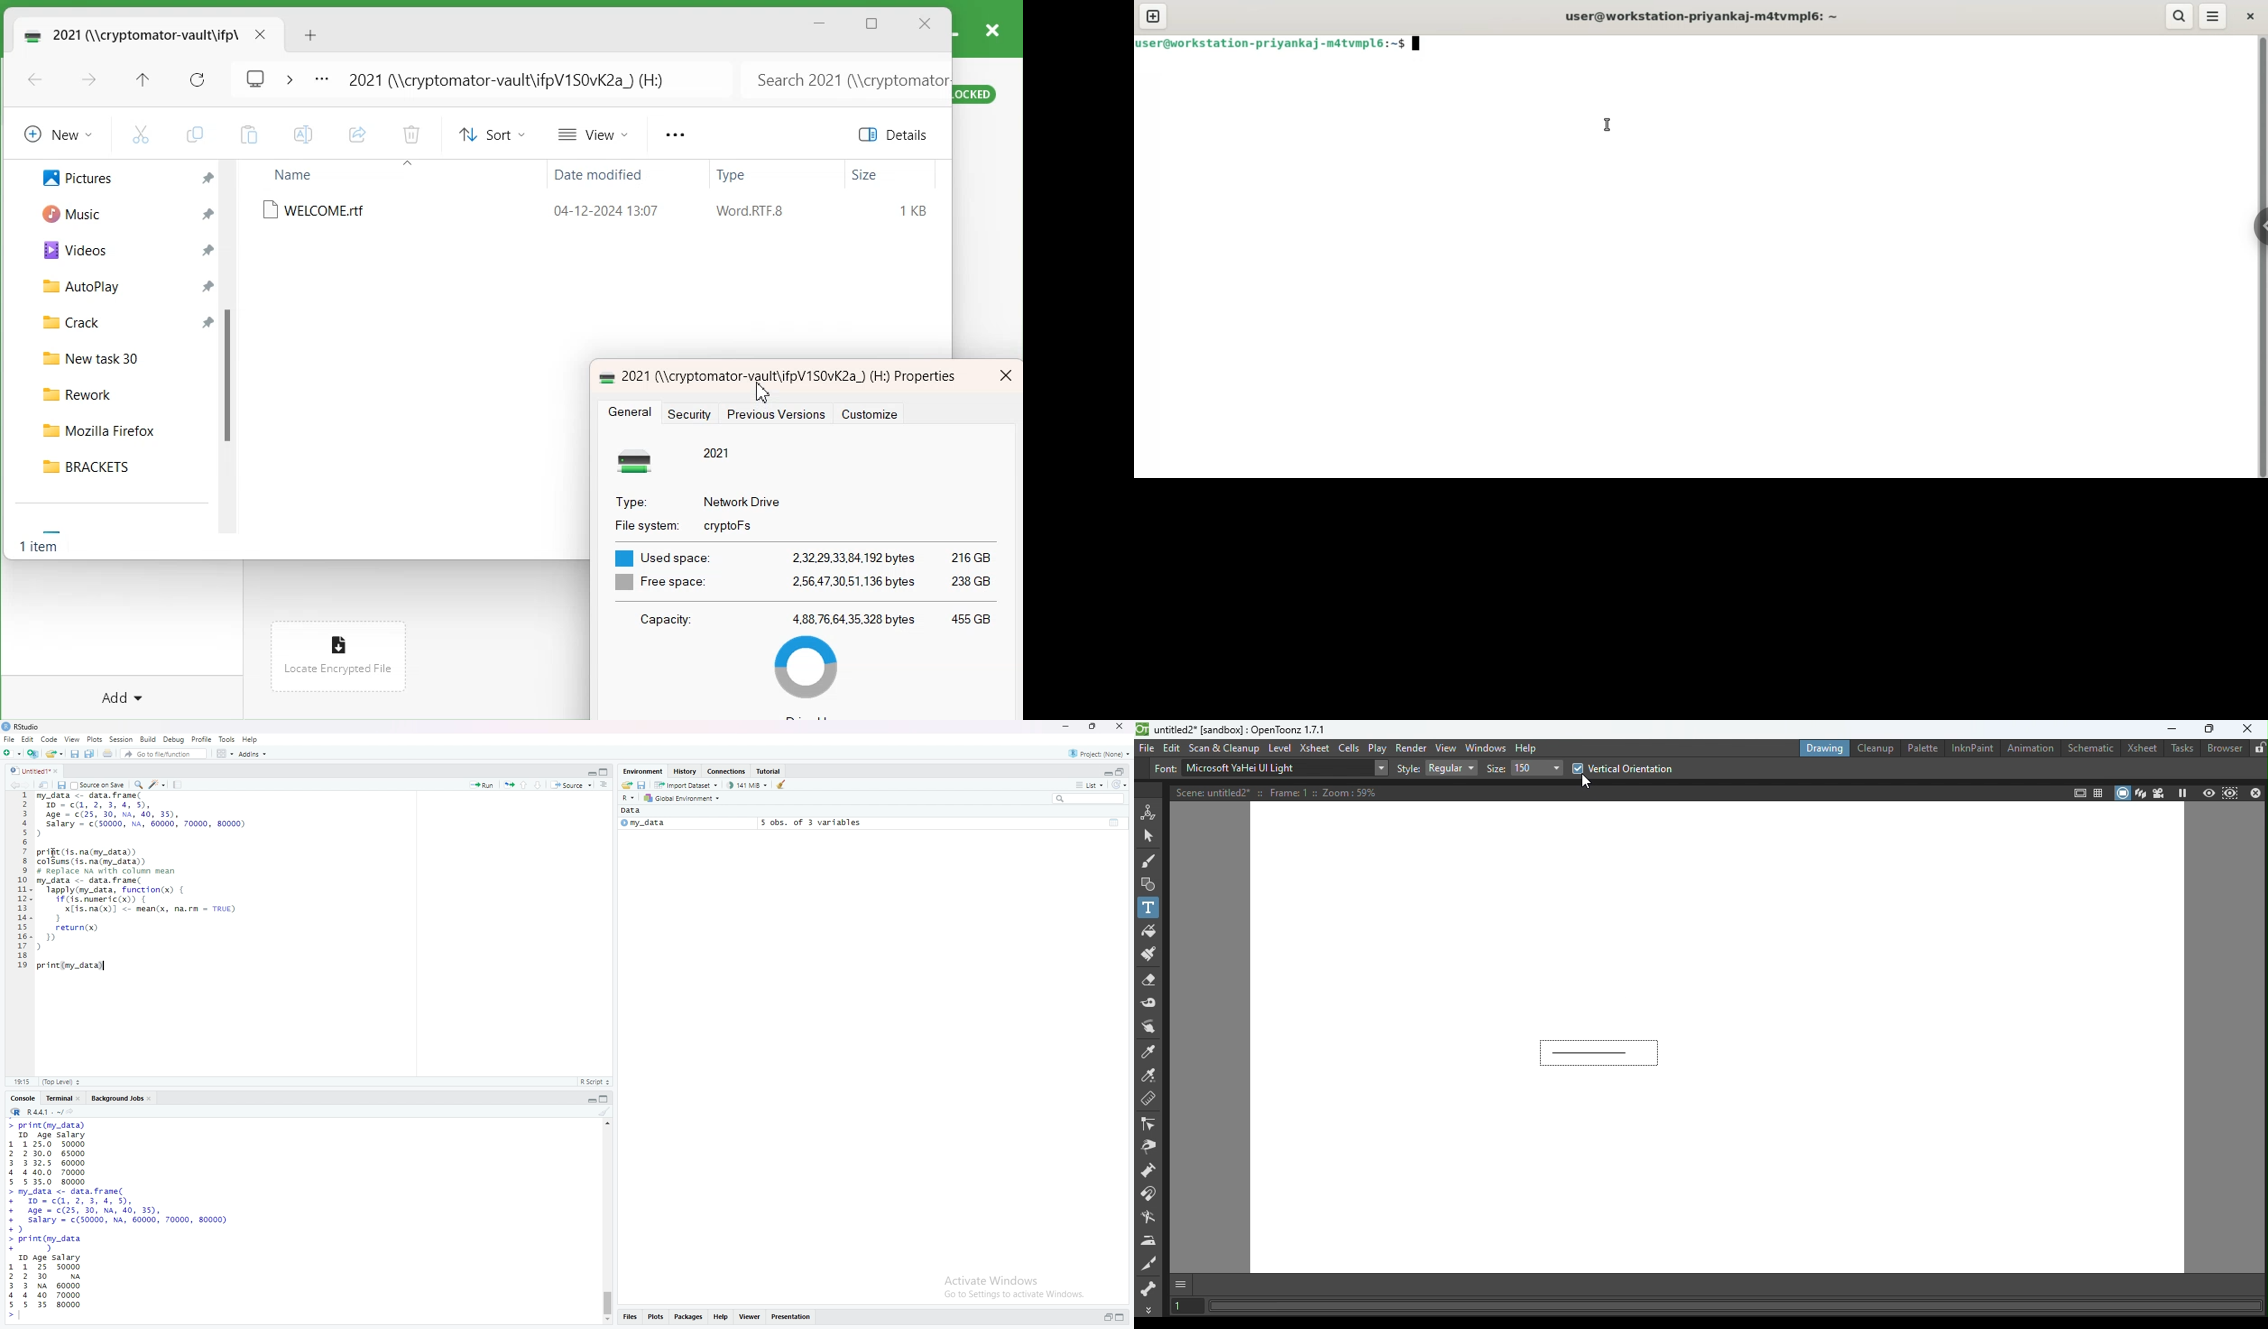 This screenshot has height=1344, width=2268. What do you see at coordinates (104, 967) in the screenshot?
I see `text pointer` at bounding box center [104, 967].